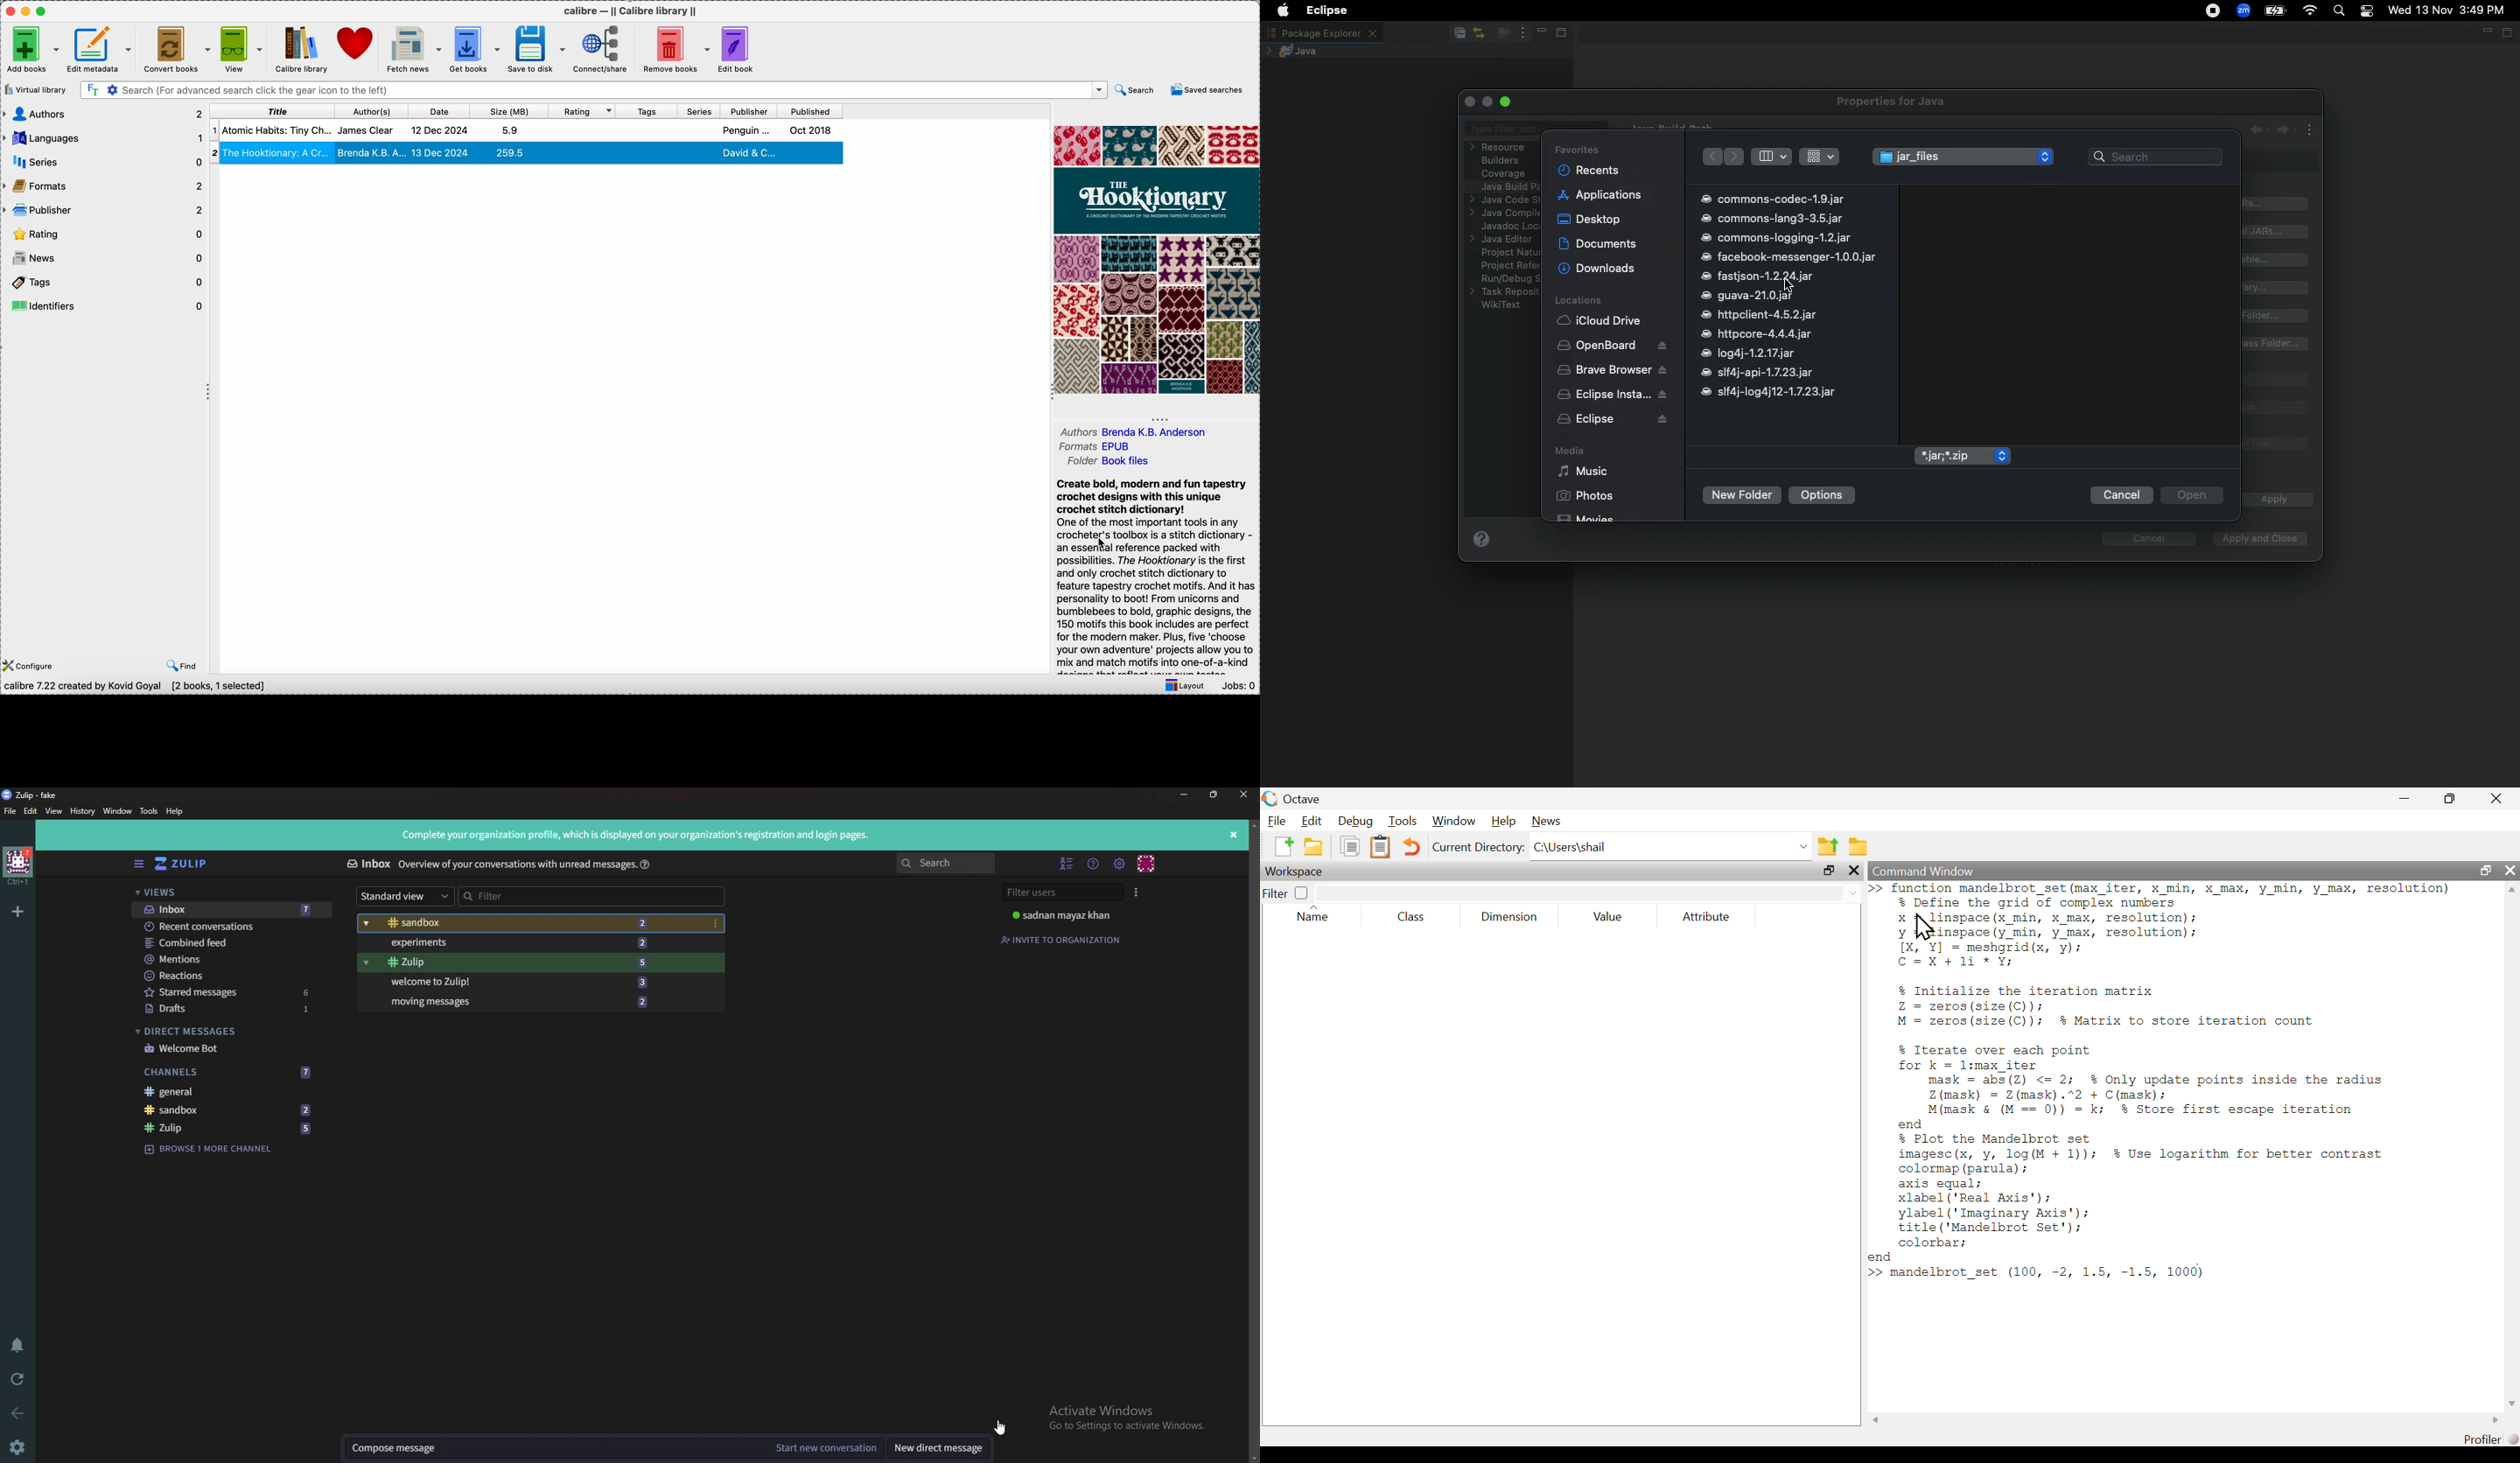 This screenshot has height=1484, width=2520. What do you see at coordinates (1121, 864) in the screenshot?
I see `Main menu` at bounding box center [1121, 864].